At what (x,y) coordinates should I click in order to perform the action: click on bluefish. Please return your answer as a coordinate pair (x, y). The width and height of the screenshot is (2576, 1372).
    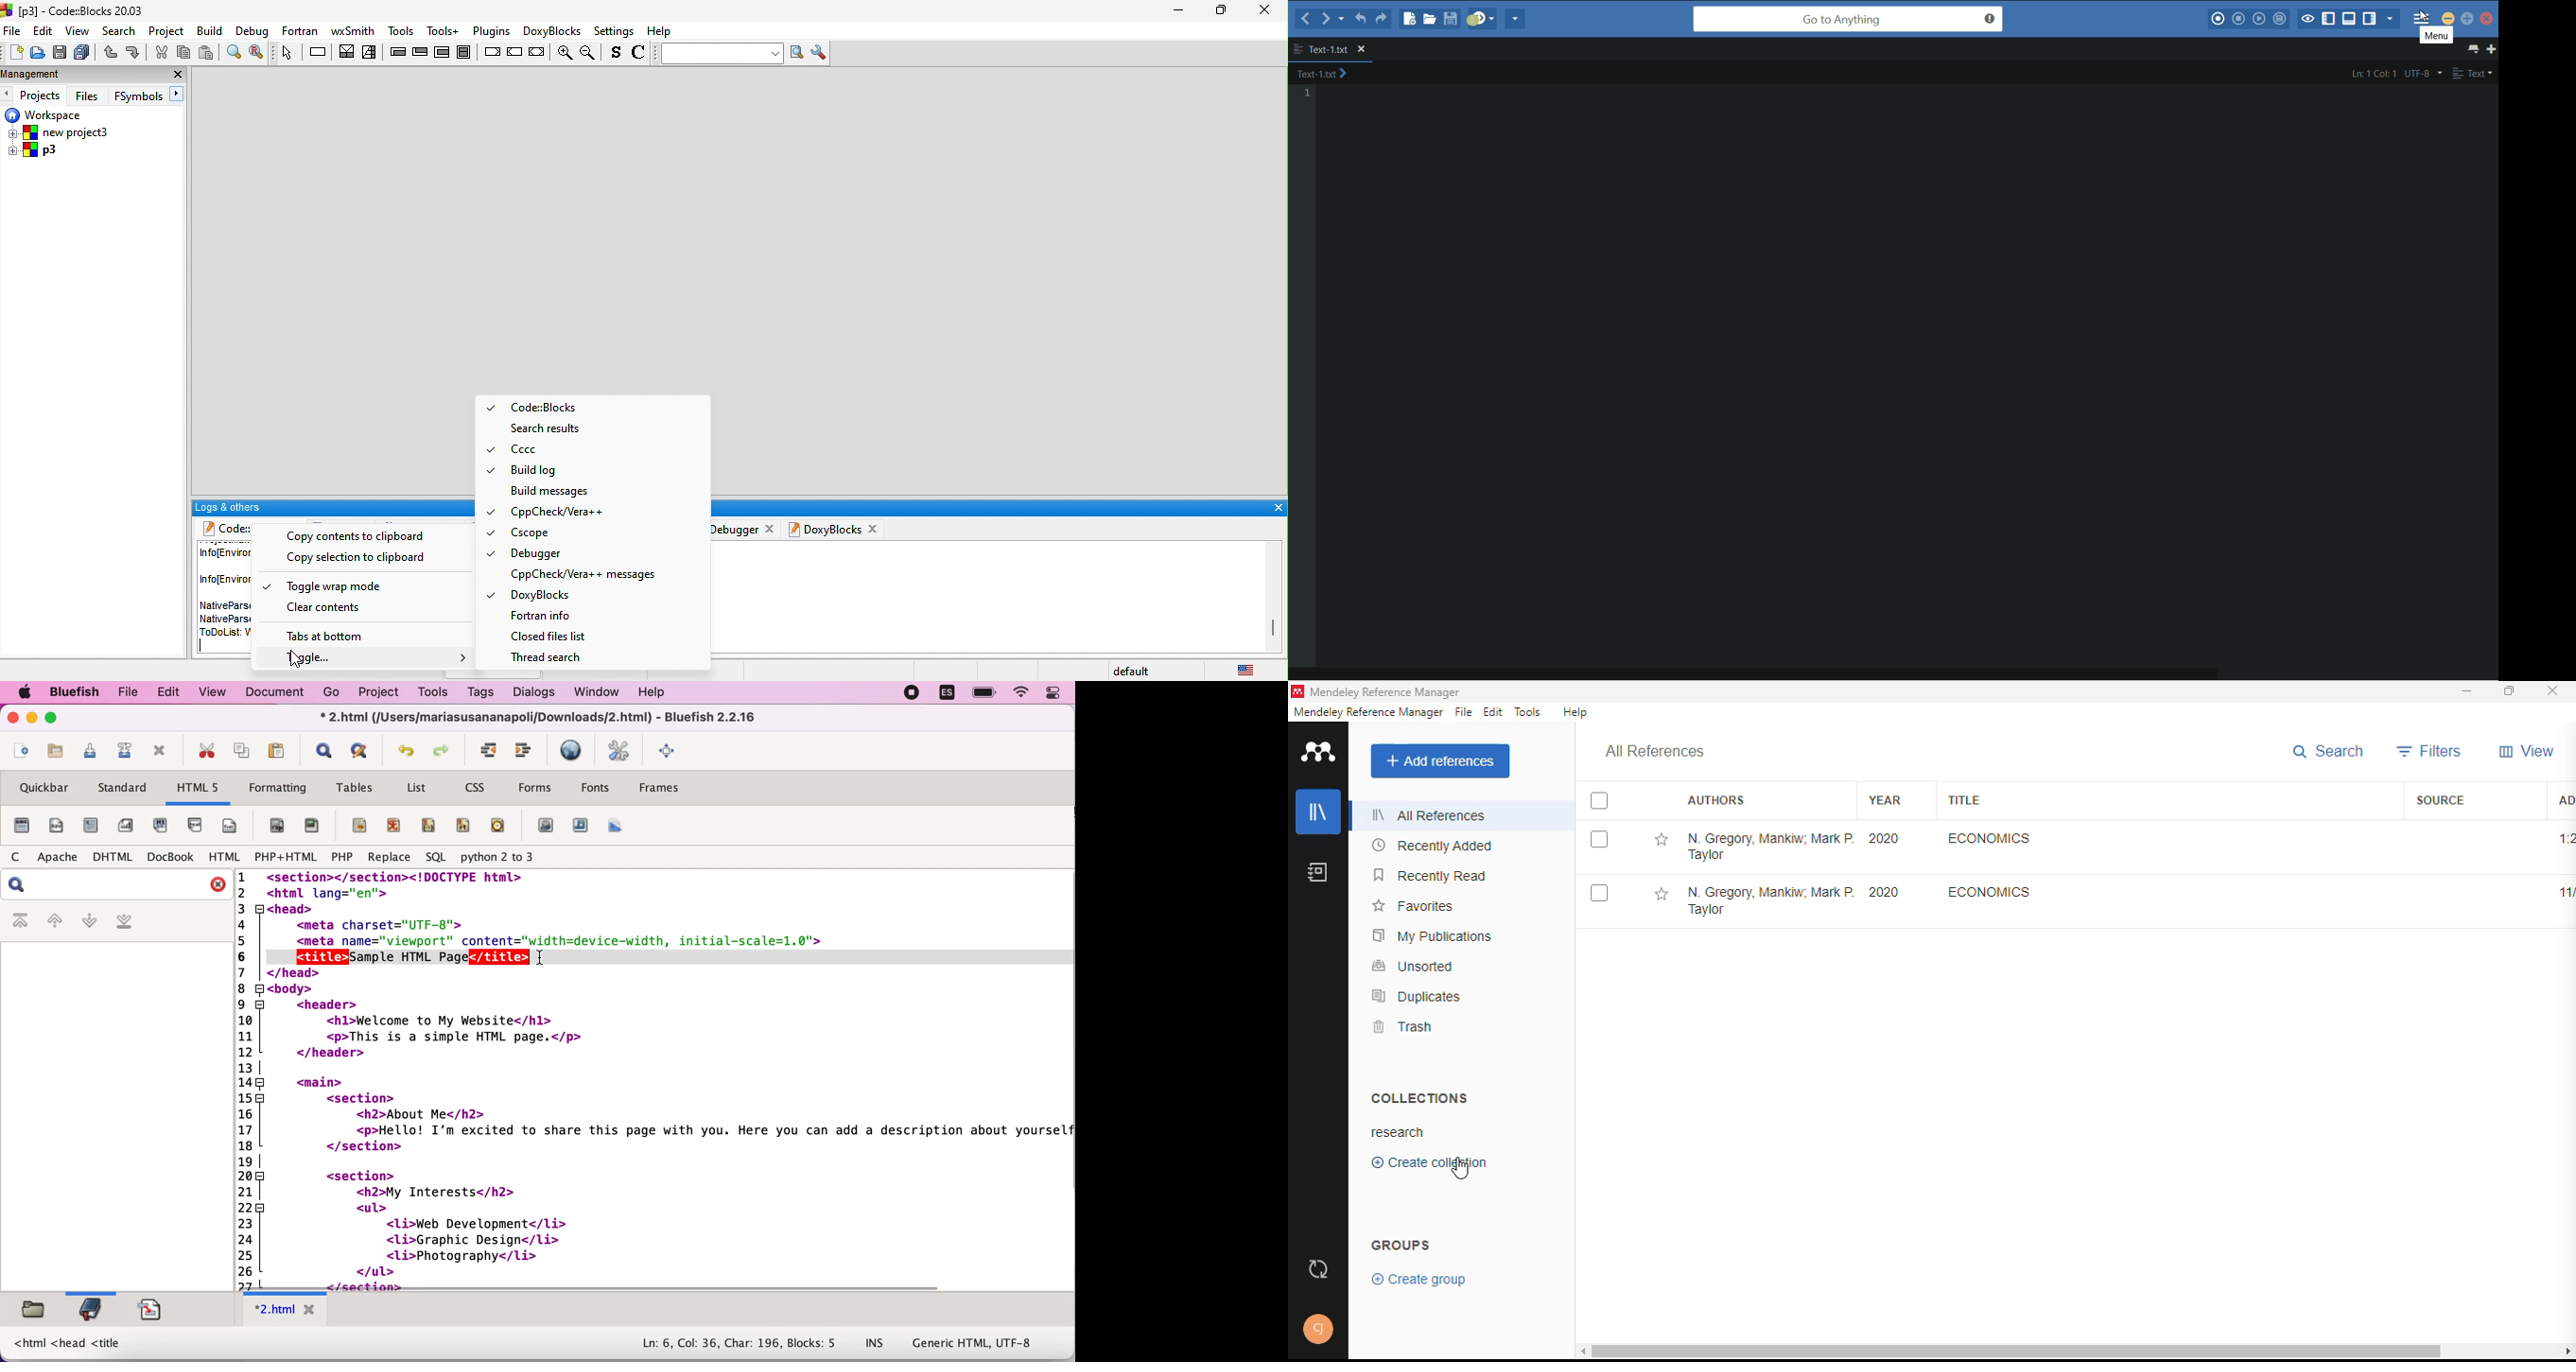
    Looking at the image, I should click on (75, 693).